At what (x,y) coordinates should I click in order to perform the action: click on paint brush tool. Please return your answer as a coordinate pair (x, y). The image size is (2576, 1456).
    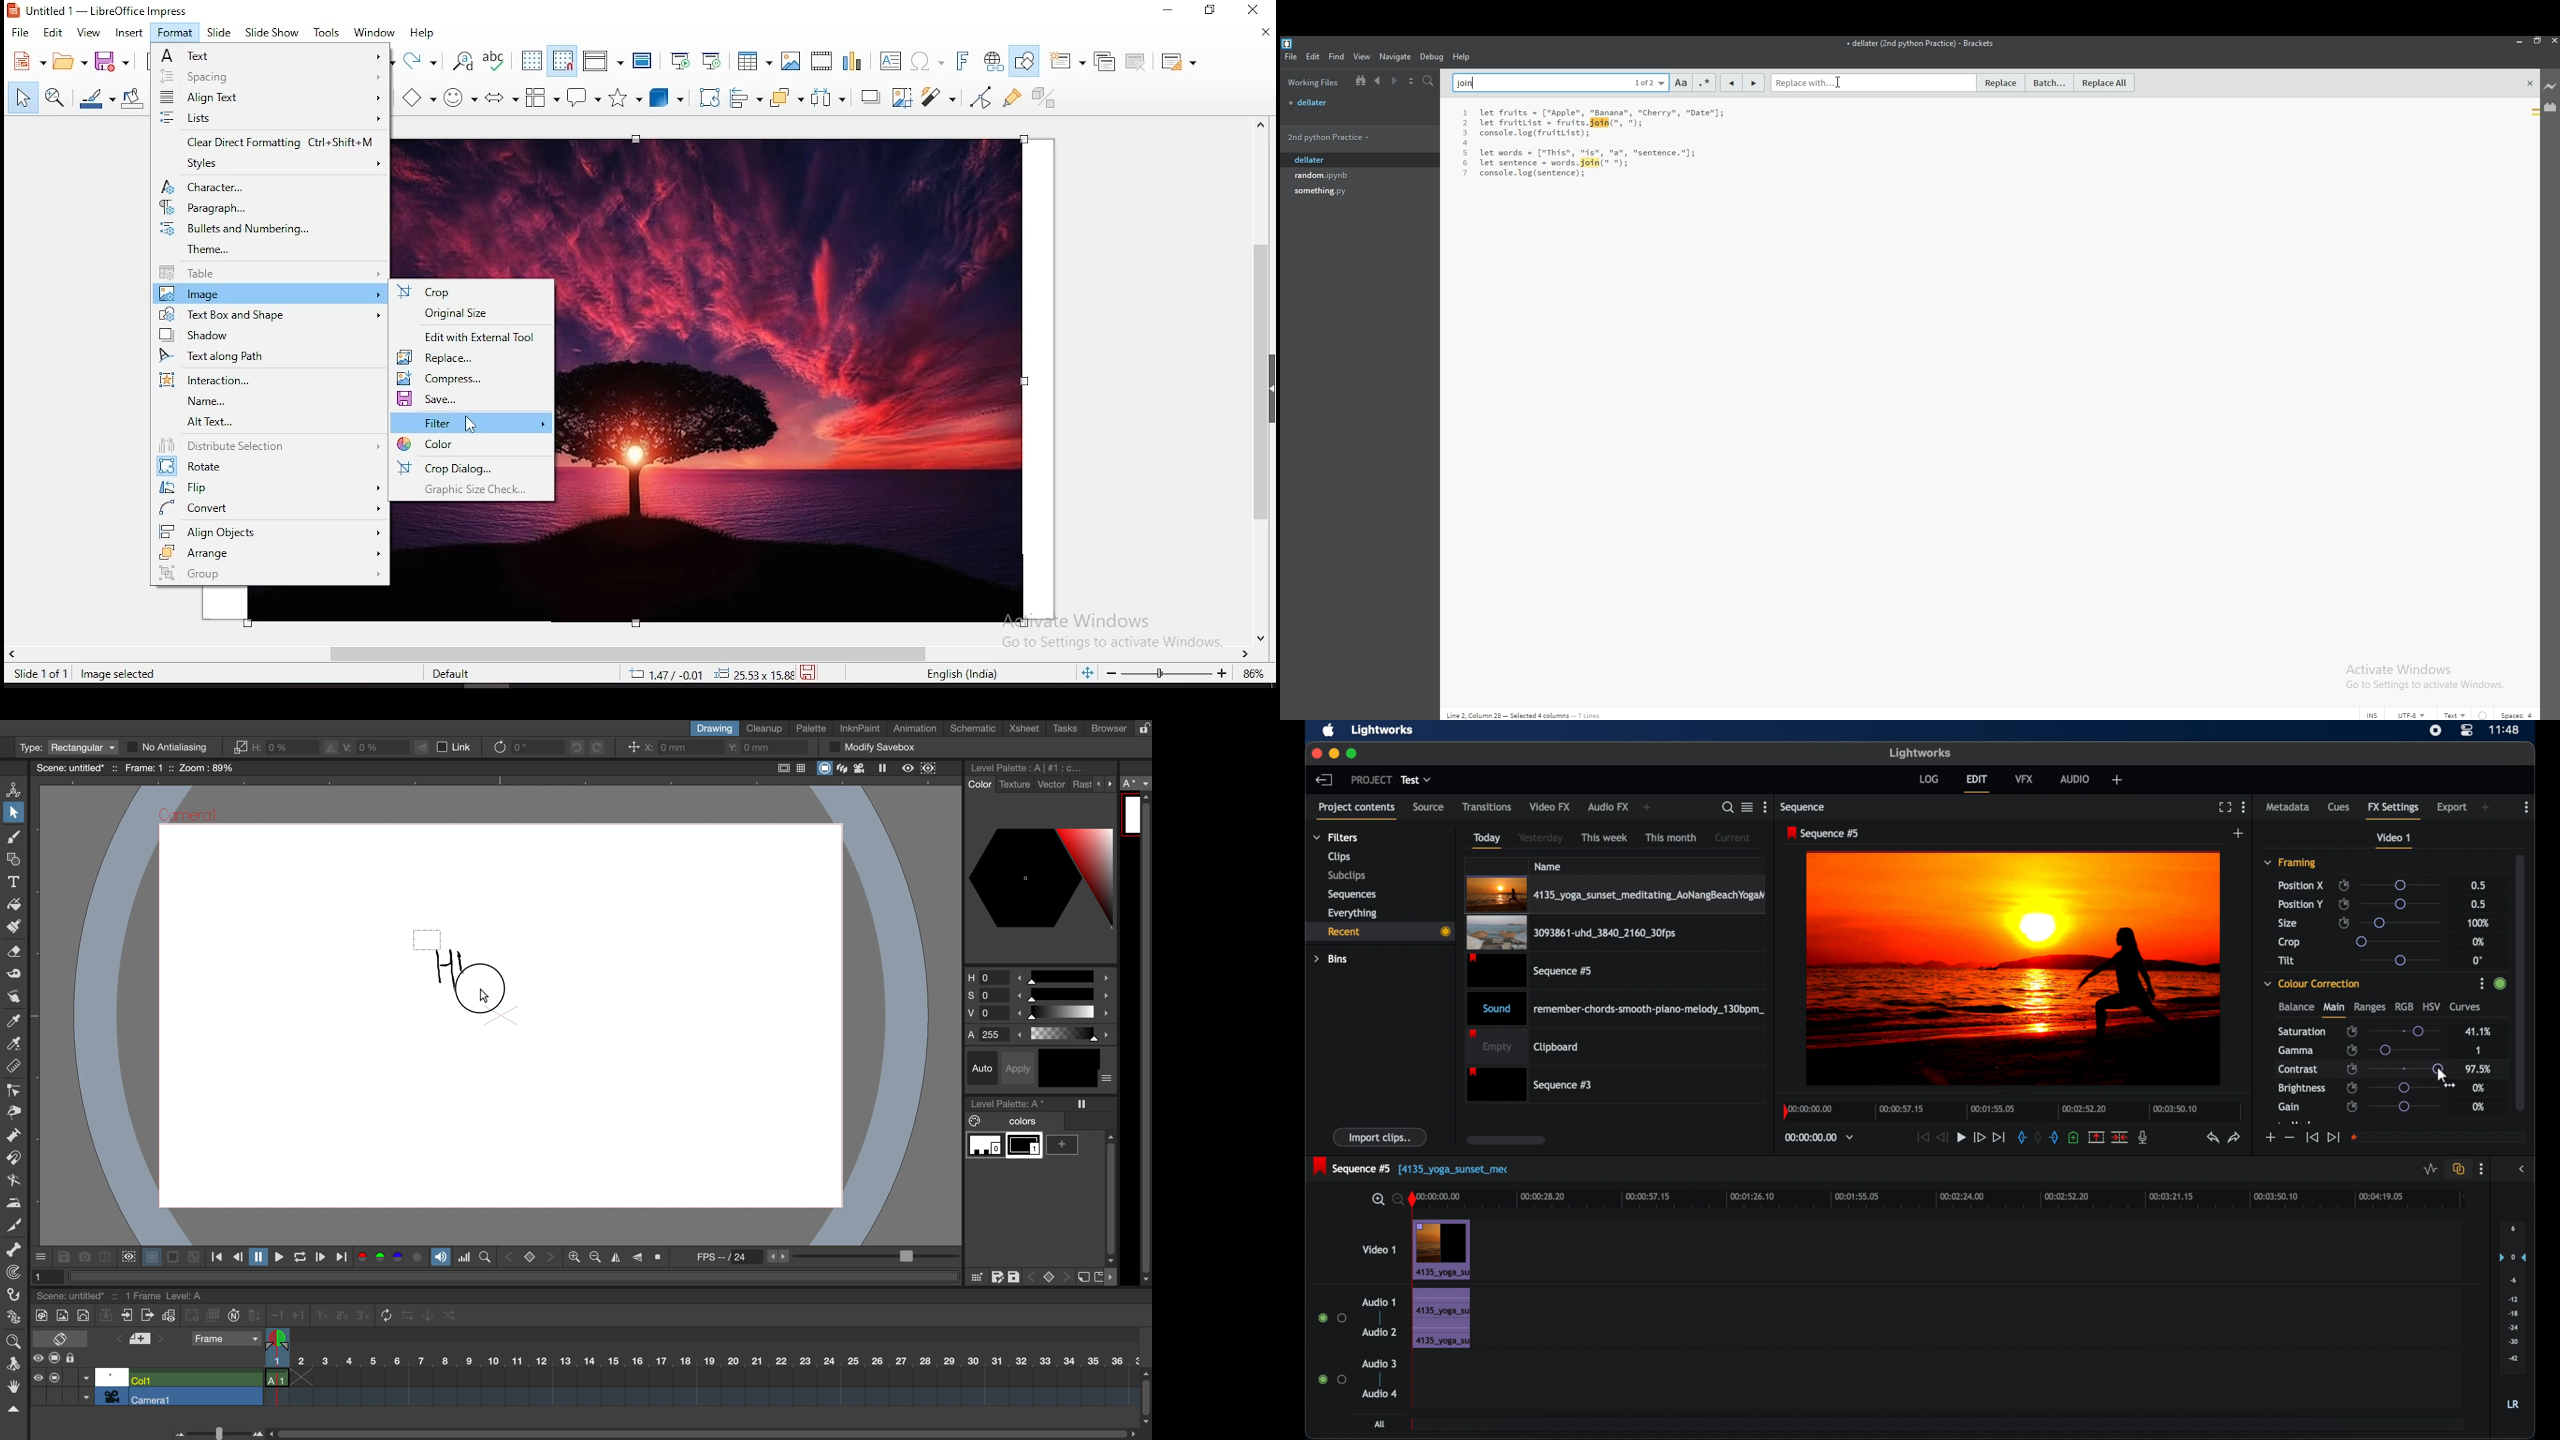
    Looking at the image, I should click on (11, 928).